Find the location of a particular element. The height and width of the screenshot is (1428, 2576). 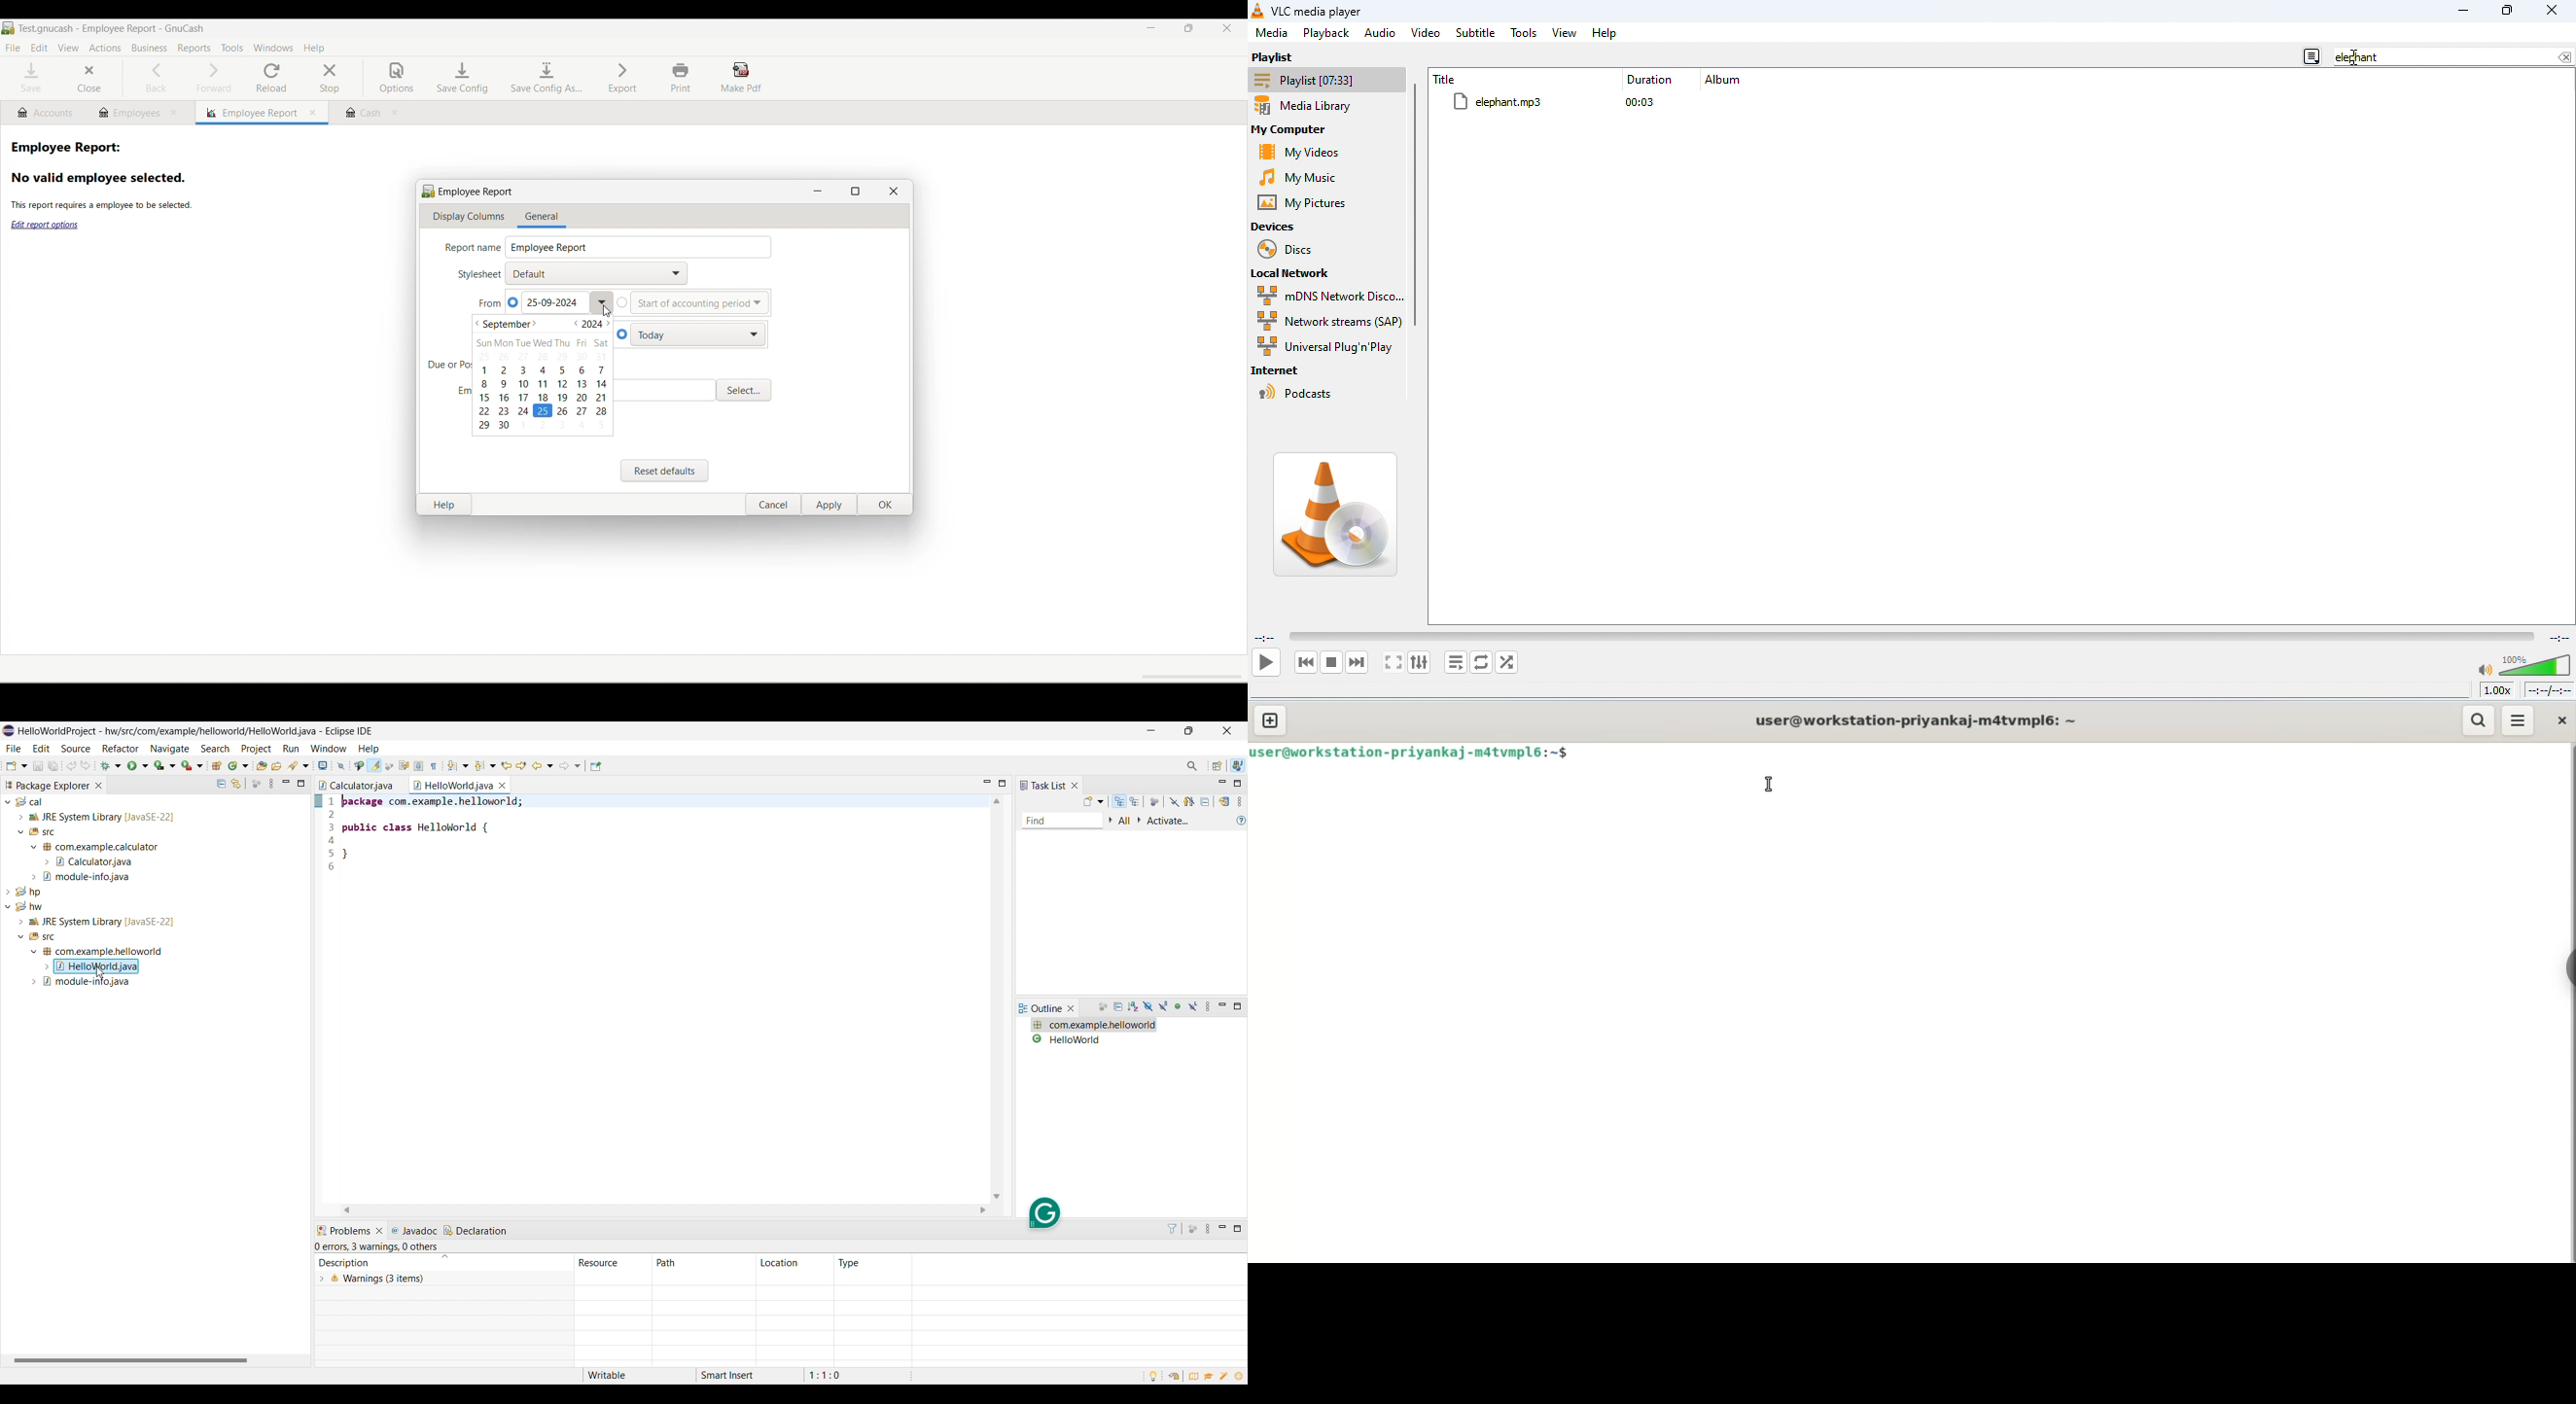

Search: elephant is located at coordinates (2454, 56).